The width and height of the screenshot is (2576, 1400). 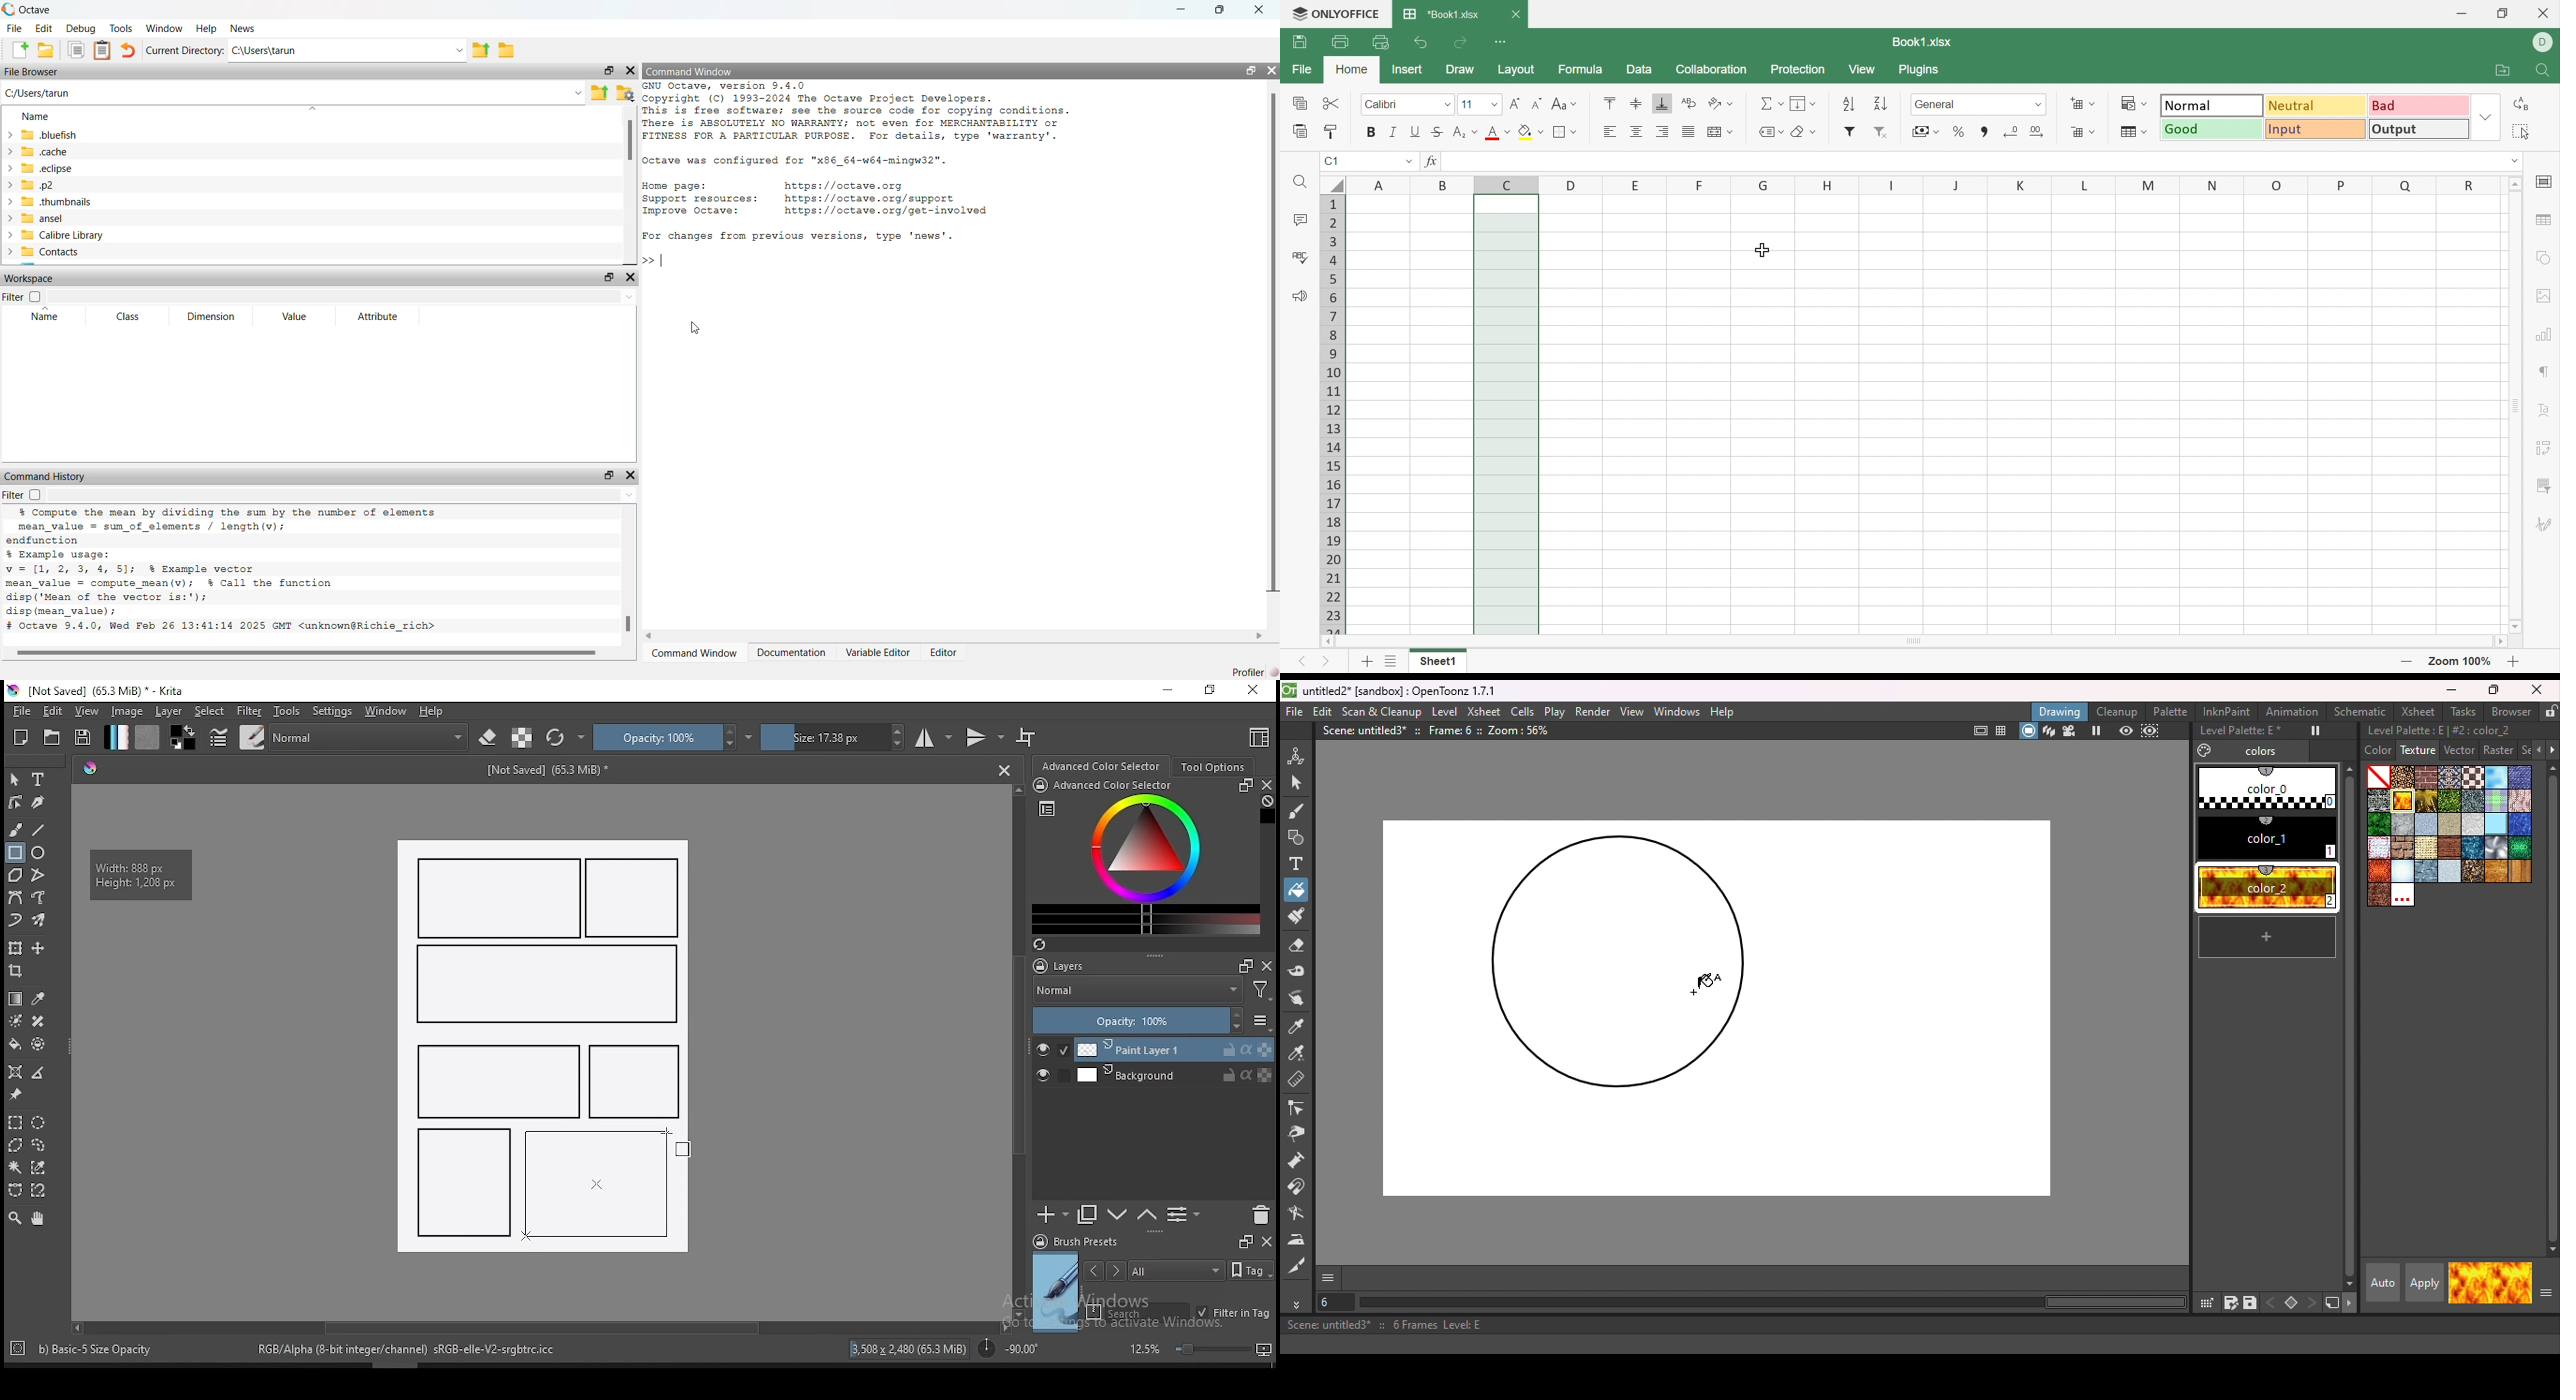 I want to click on Justified, so click(x=1686, y=131).